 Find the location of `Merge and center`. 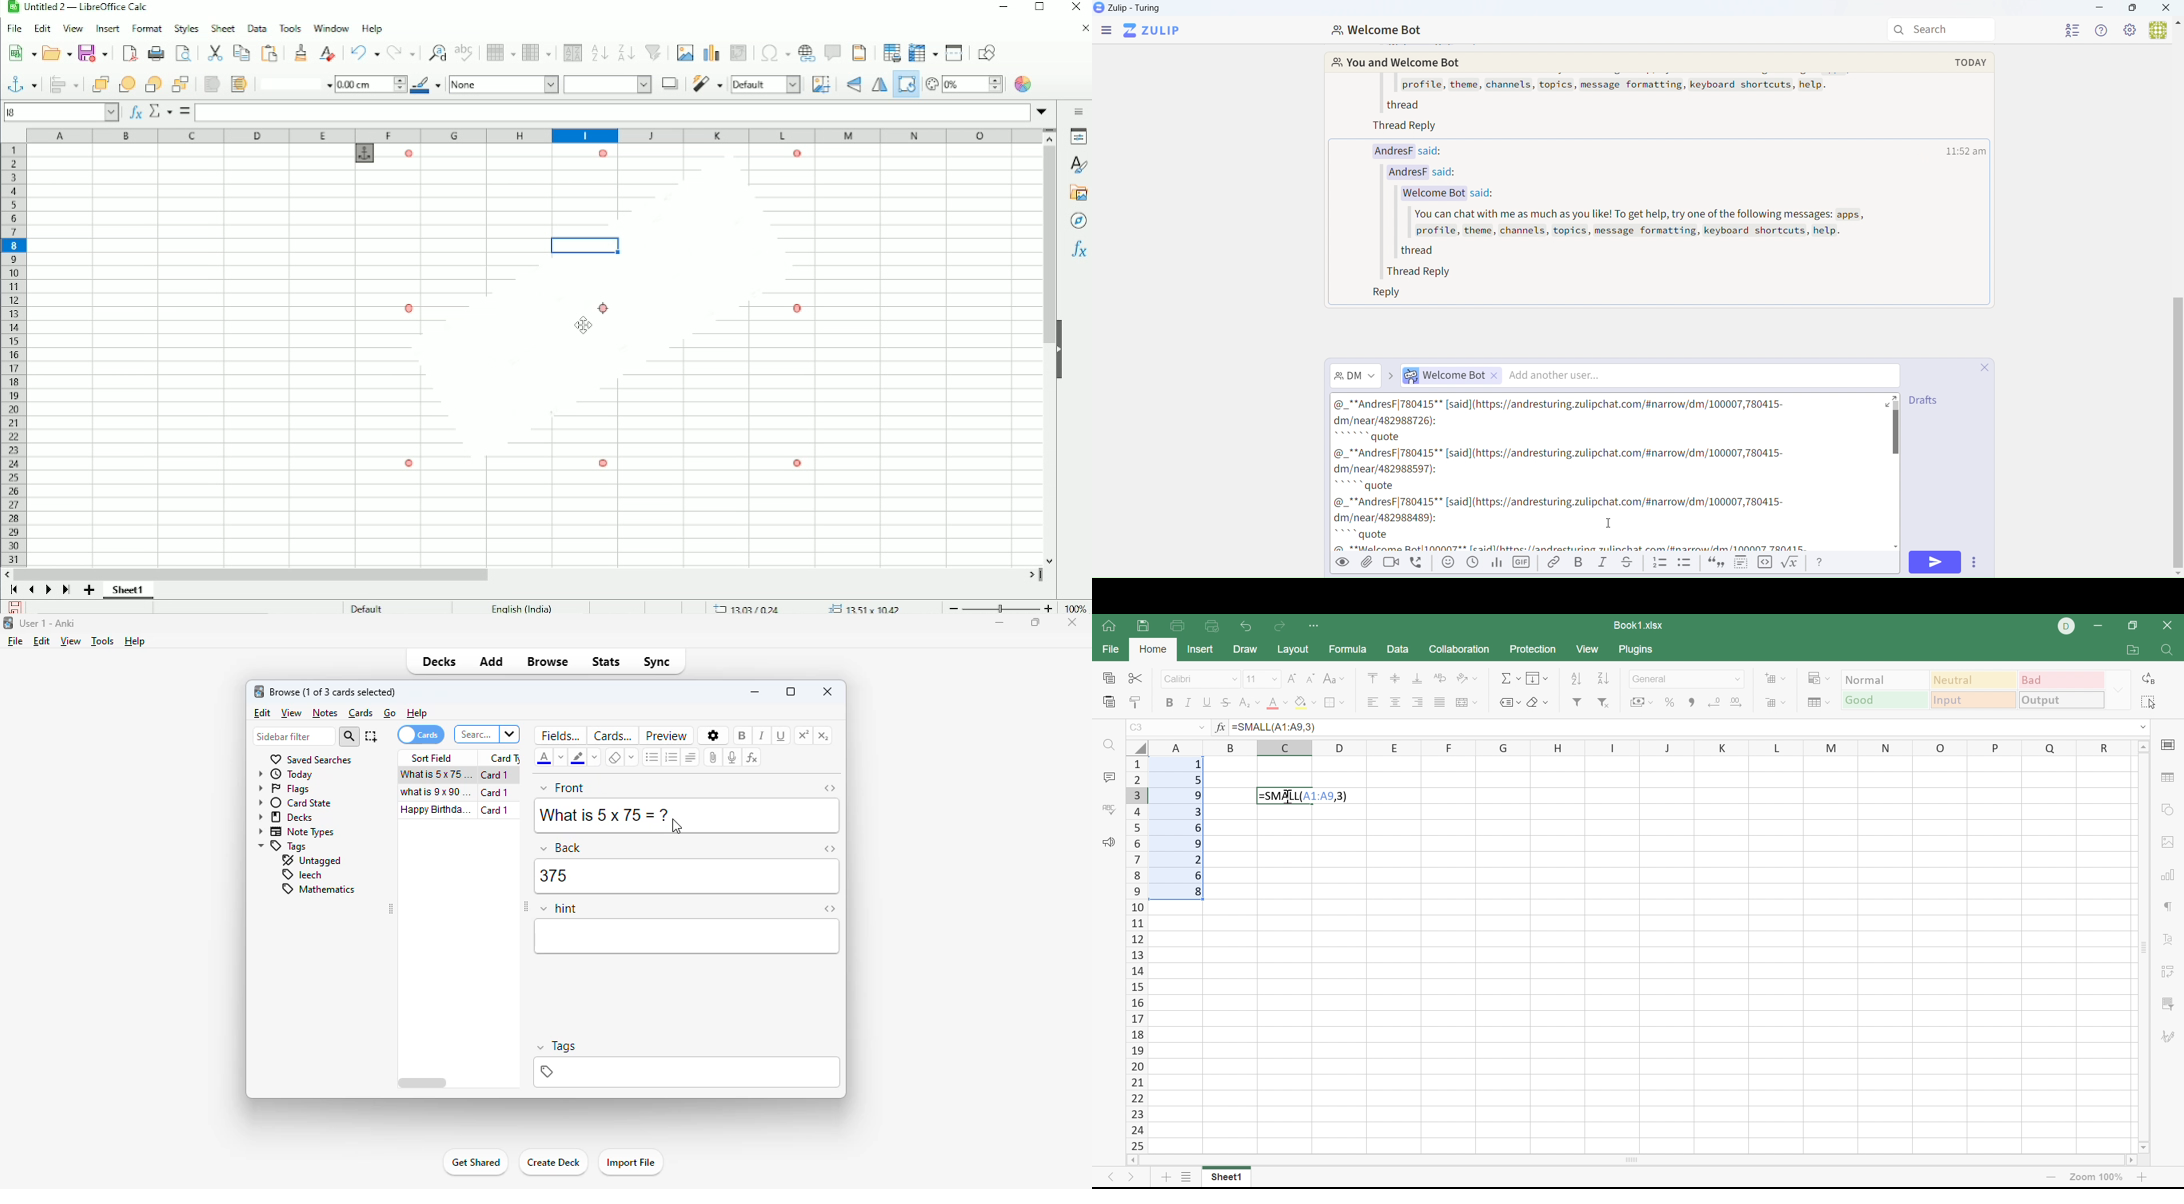

Merge and center is located at coordinates (1468, 704).